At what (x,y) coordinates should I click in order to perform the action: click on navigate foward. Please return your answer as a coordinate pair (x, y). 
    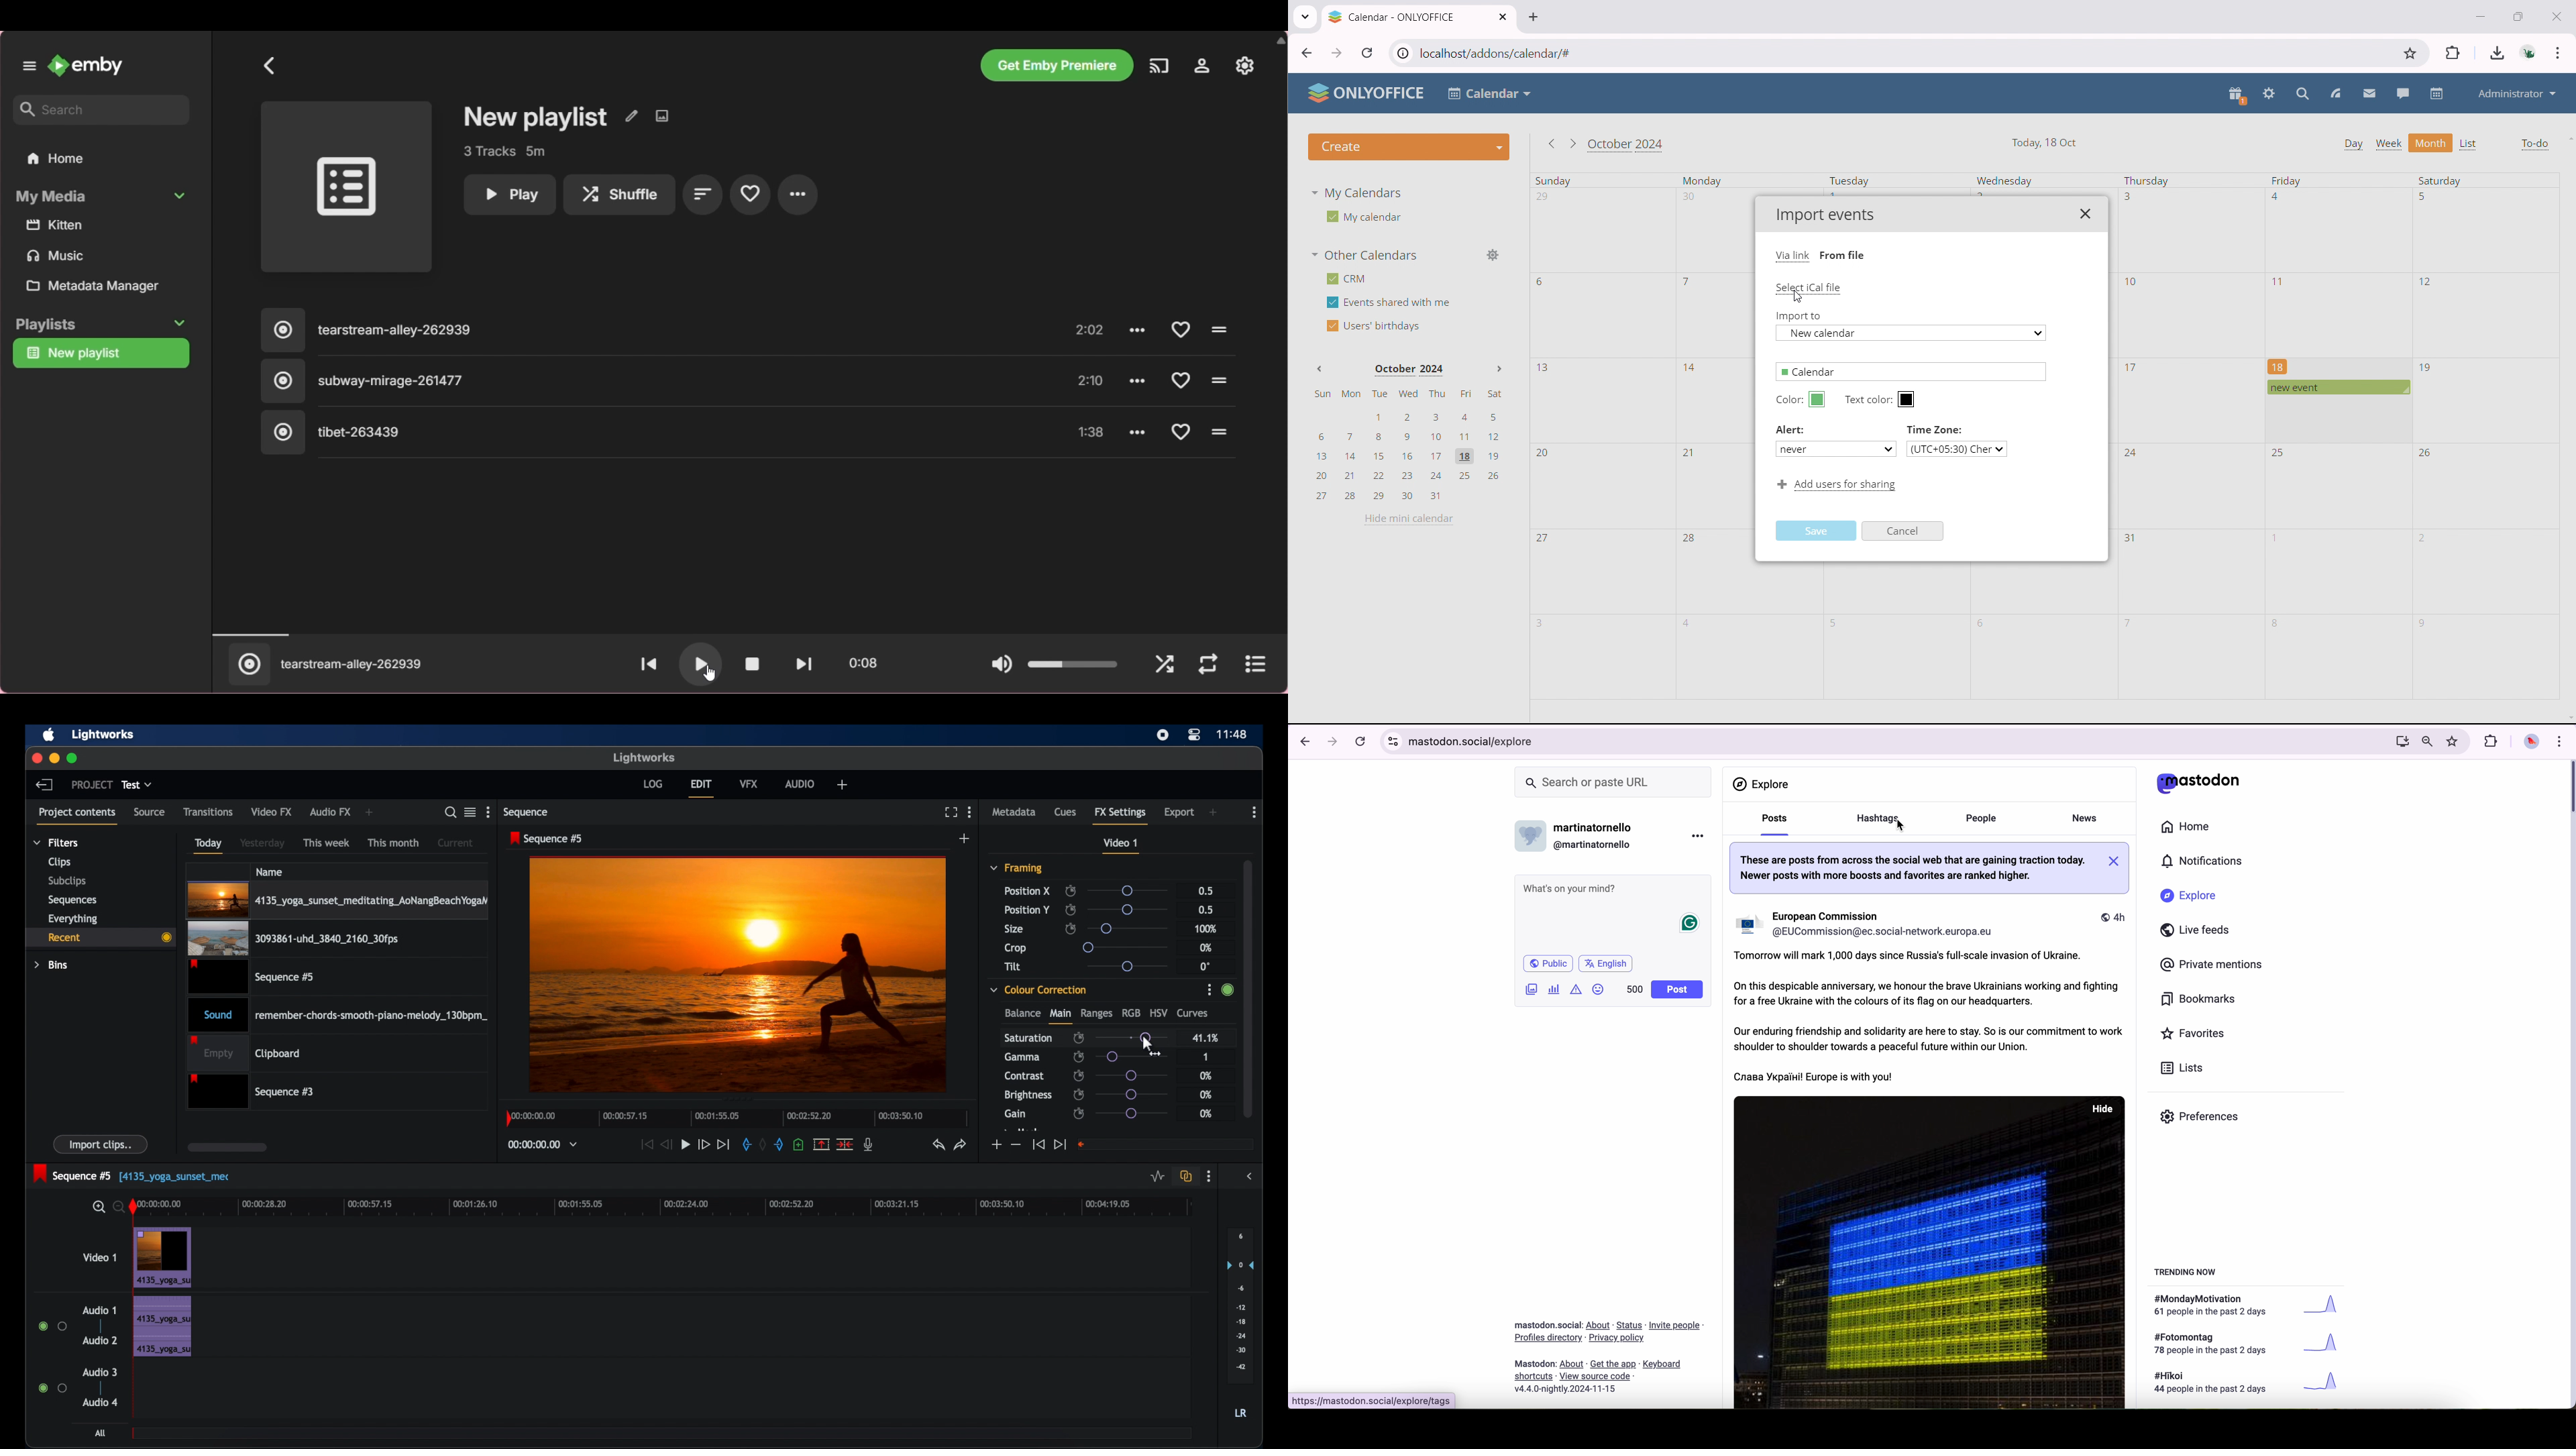
    Looking at the image, I should click on (1334, 742).